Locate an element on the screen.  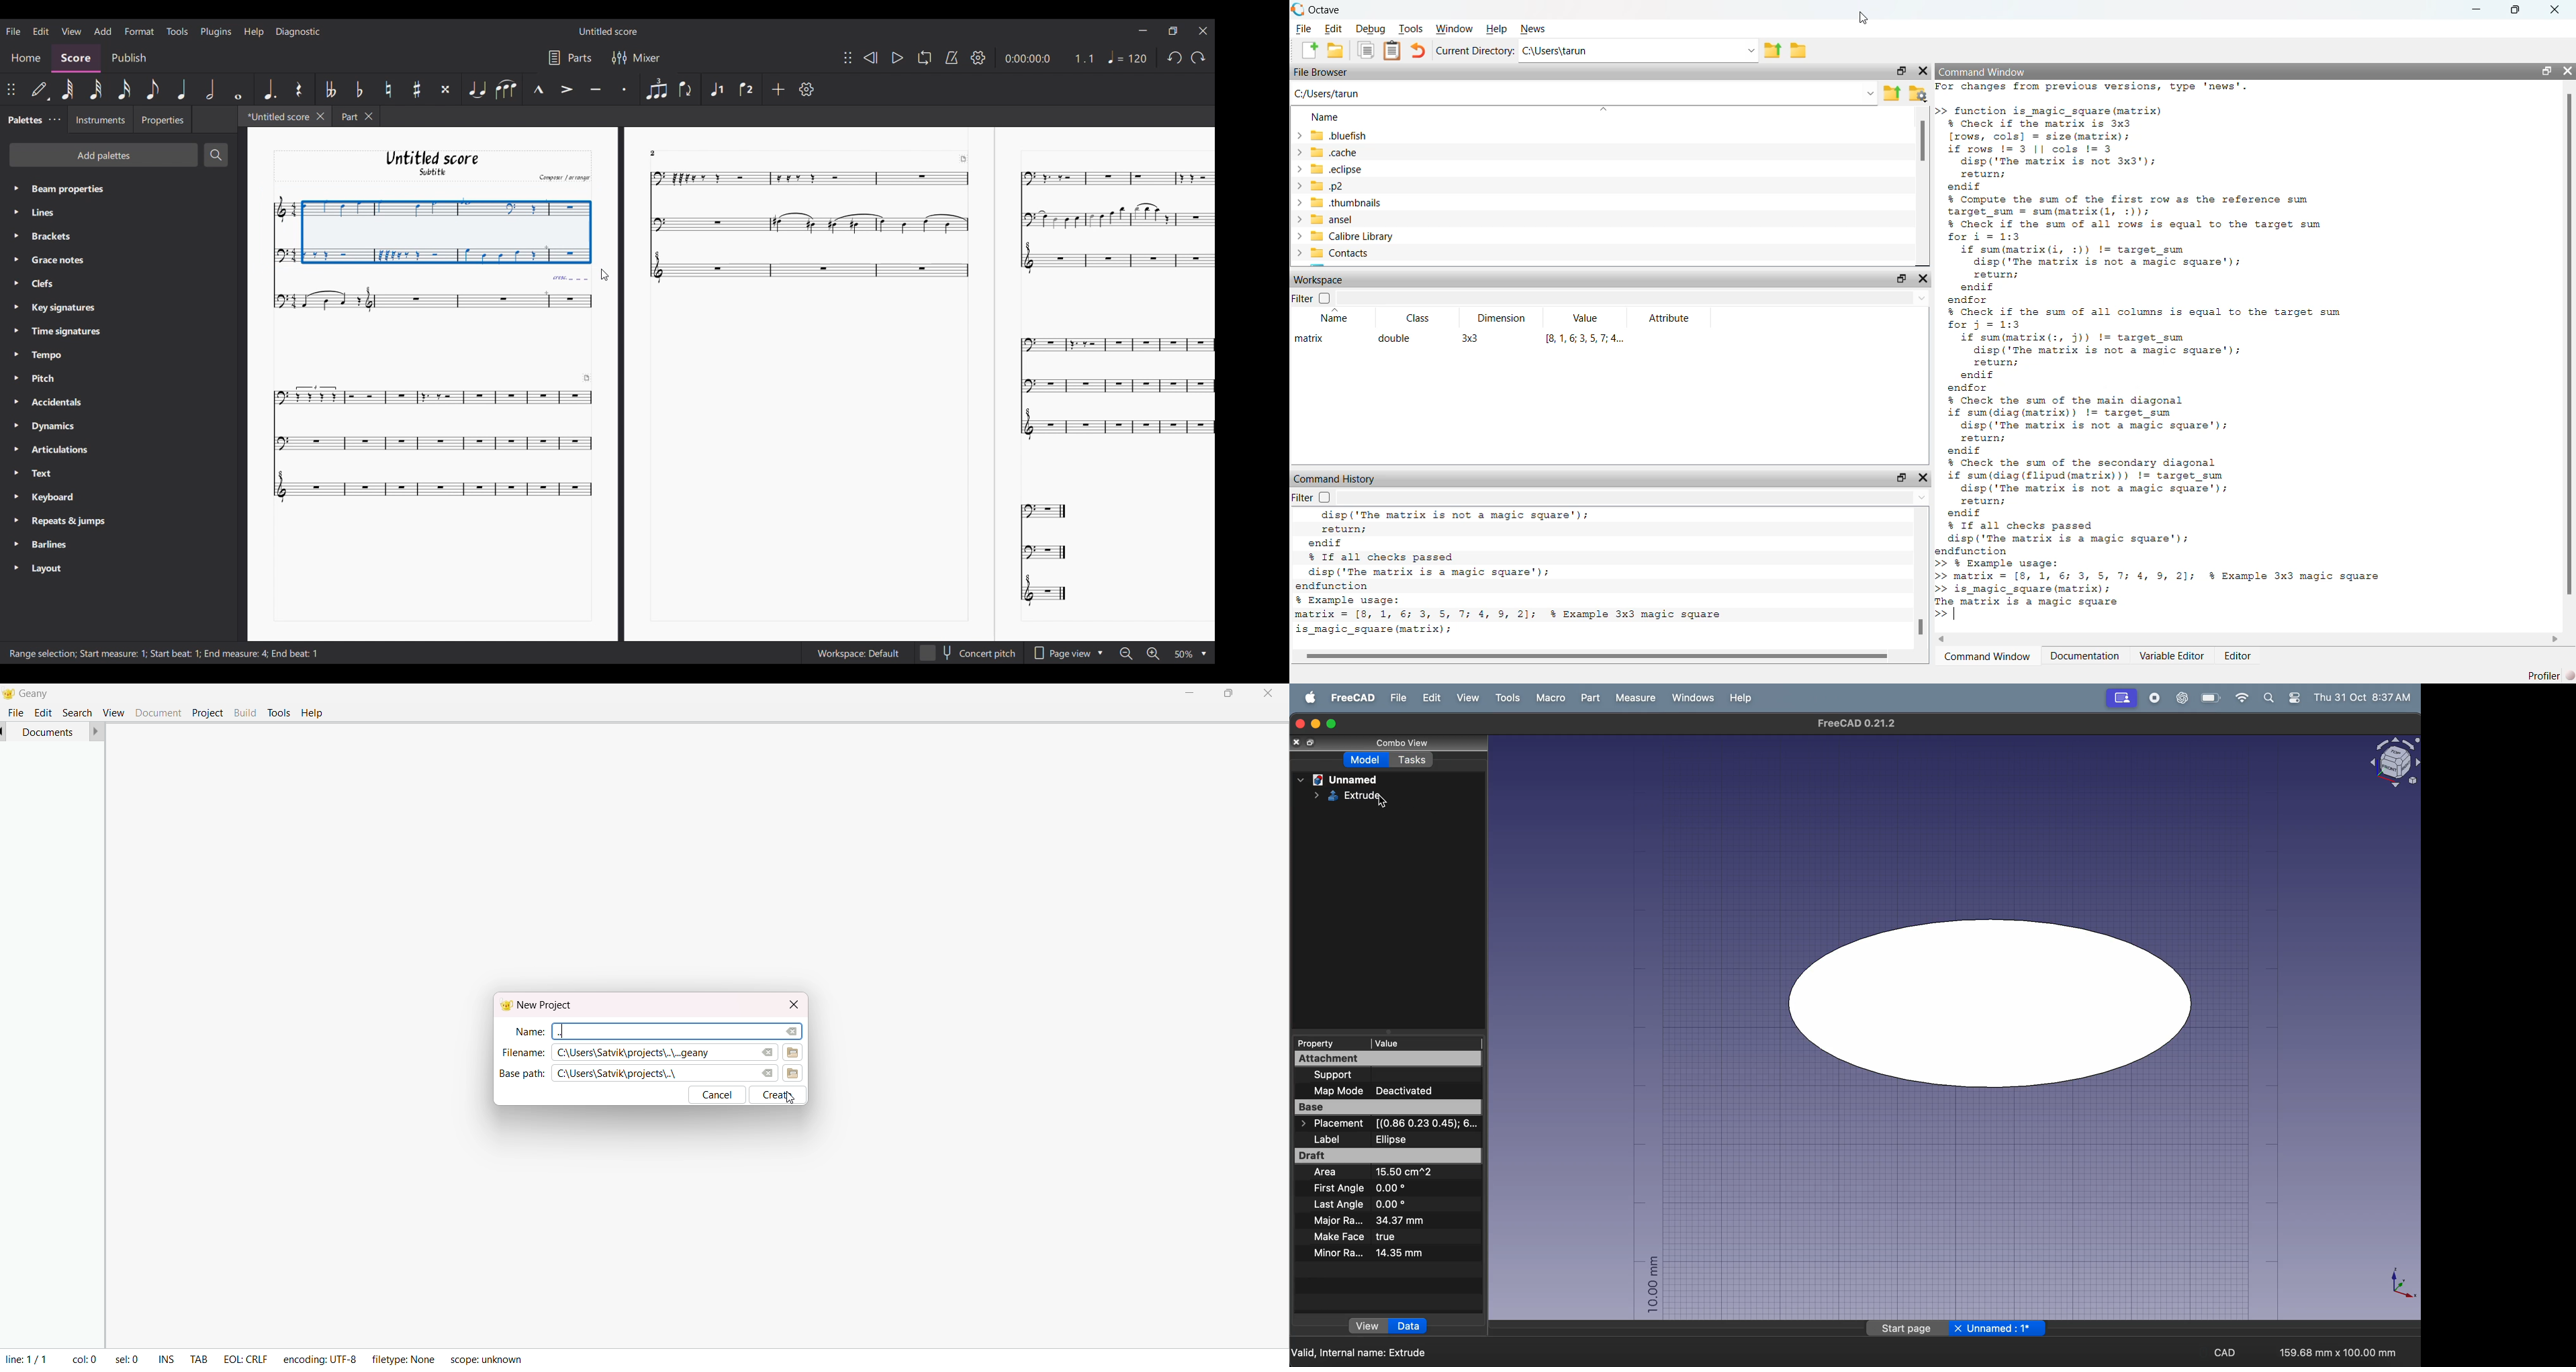
cursor is located at coordinates (1868, 18).